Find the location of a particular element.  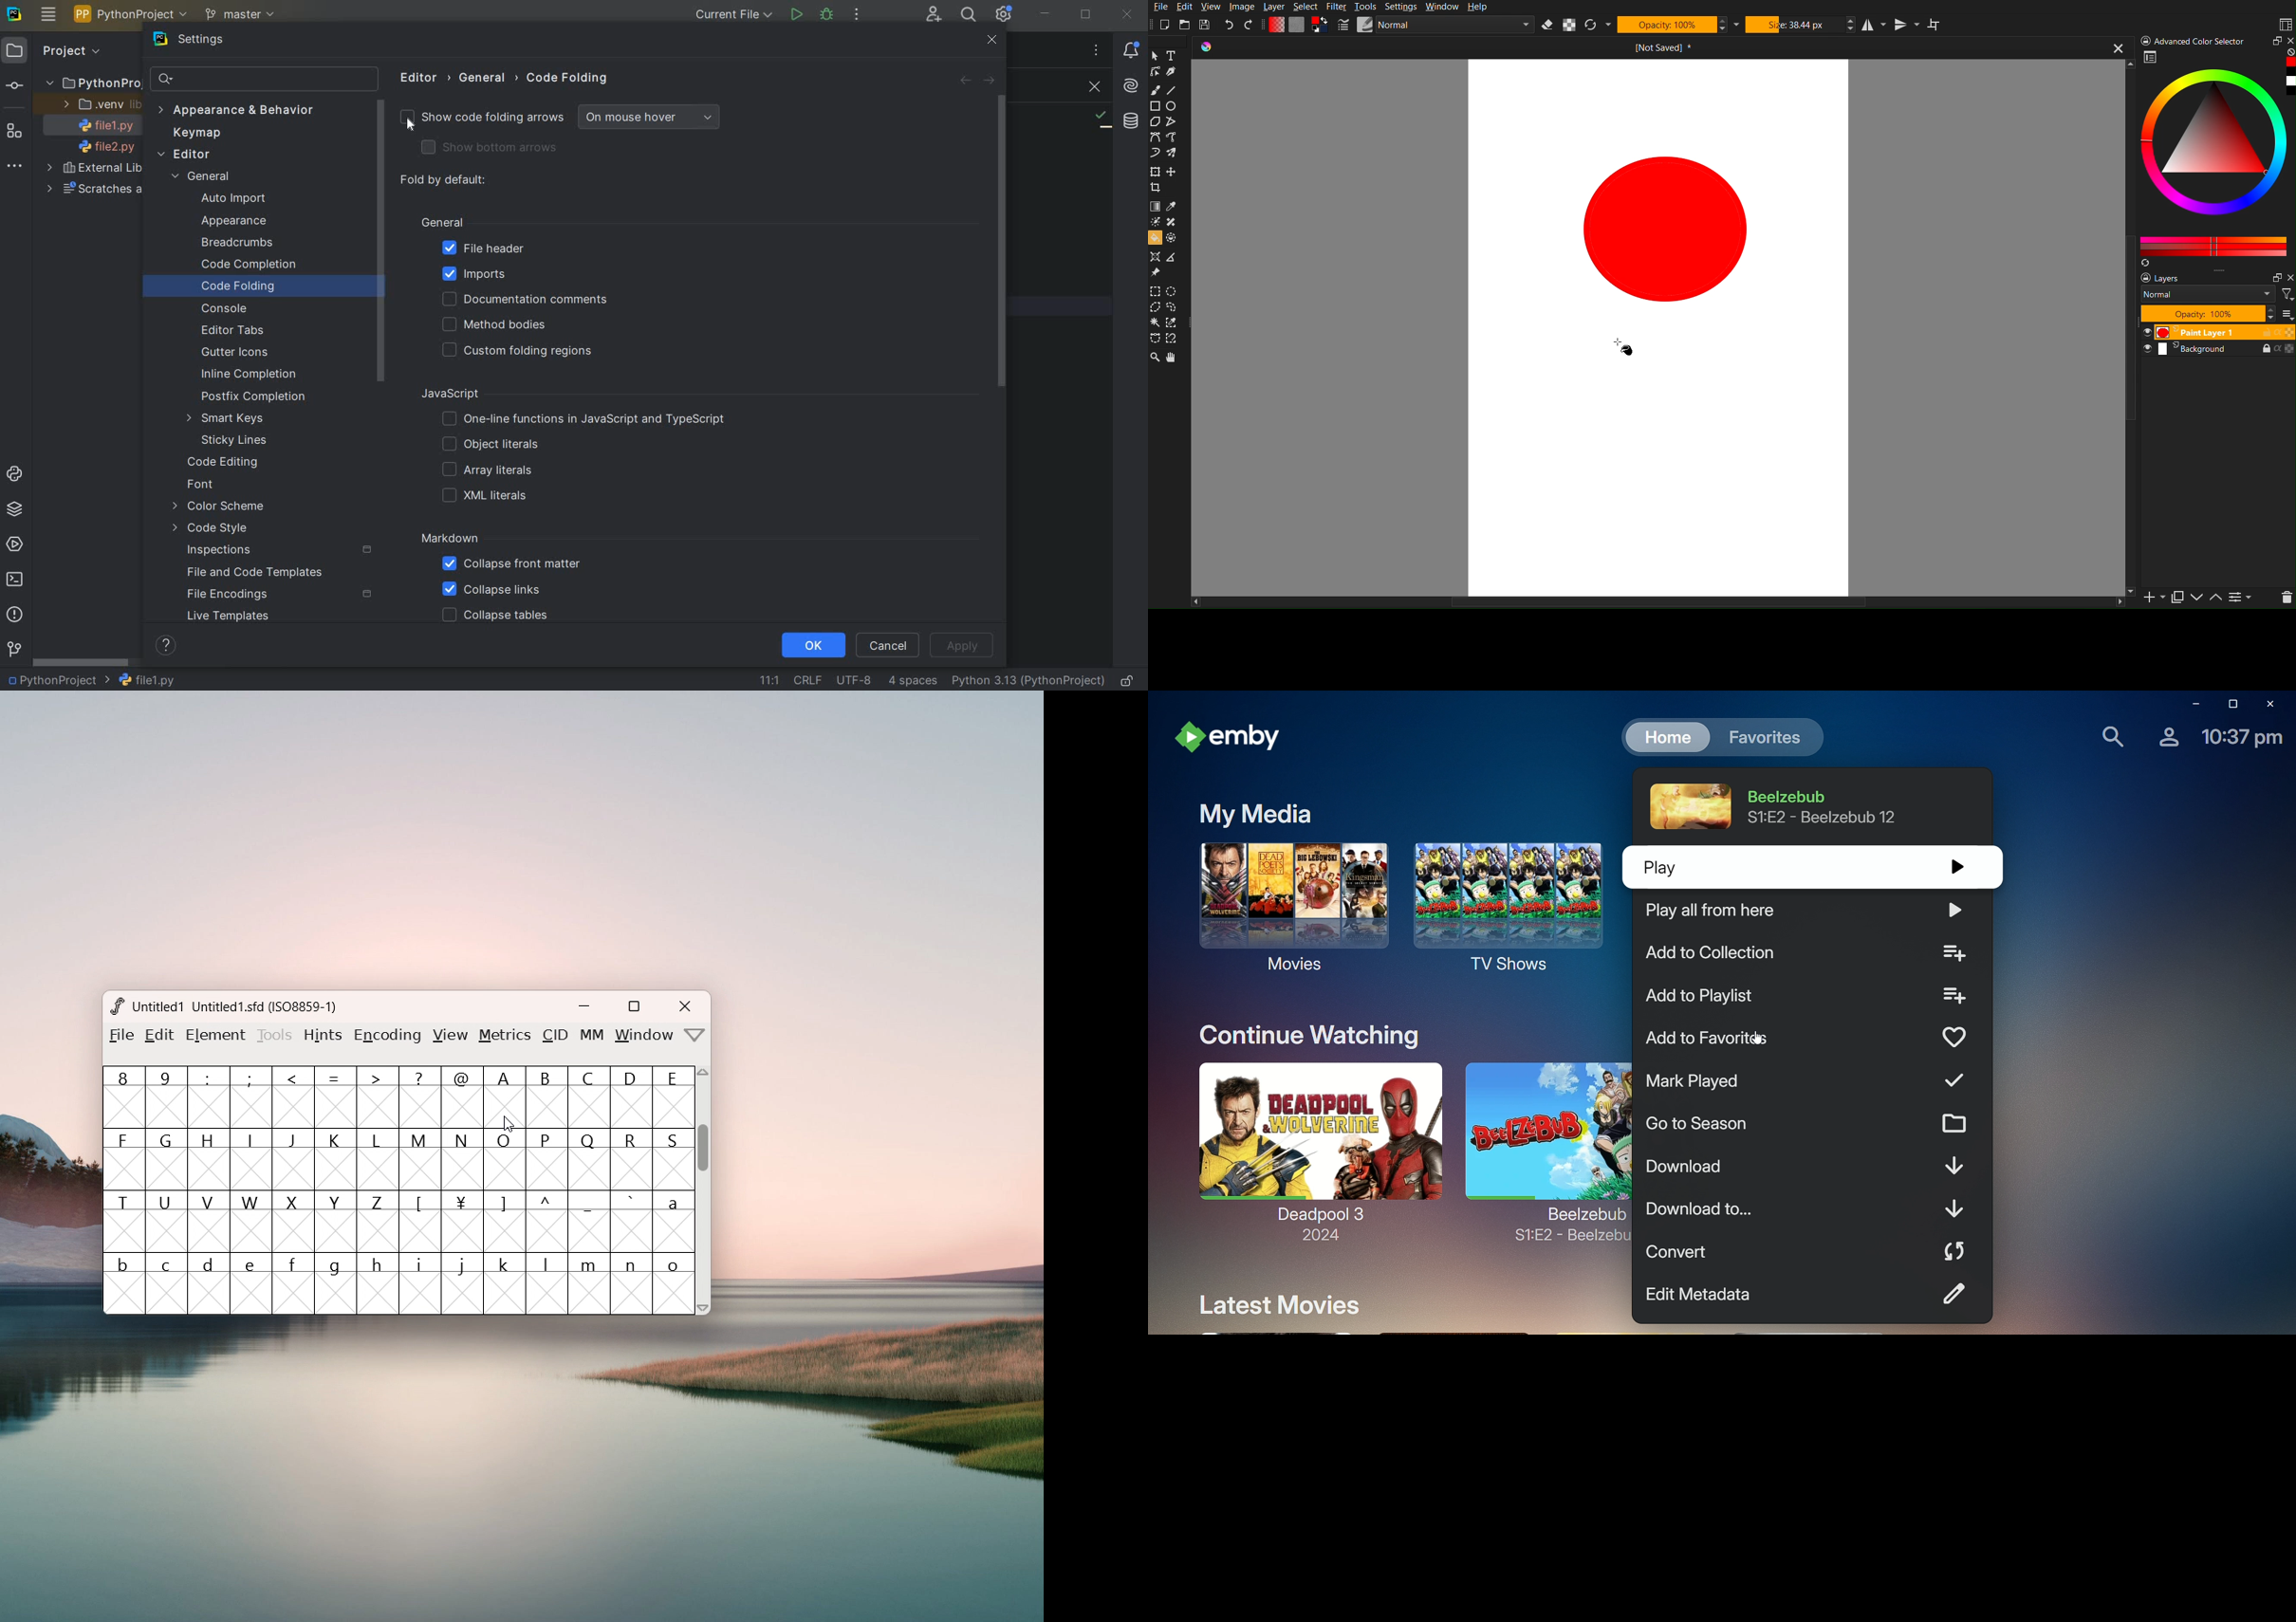

Filter is located at coordinates (1335, 8).